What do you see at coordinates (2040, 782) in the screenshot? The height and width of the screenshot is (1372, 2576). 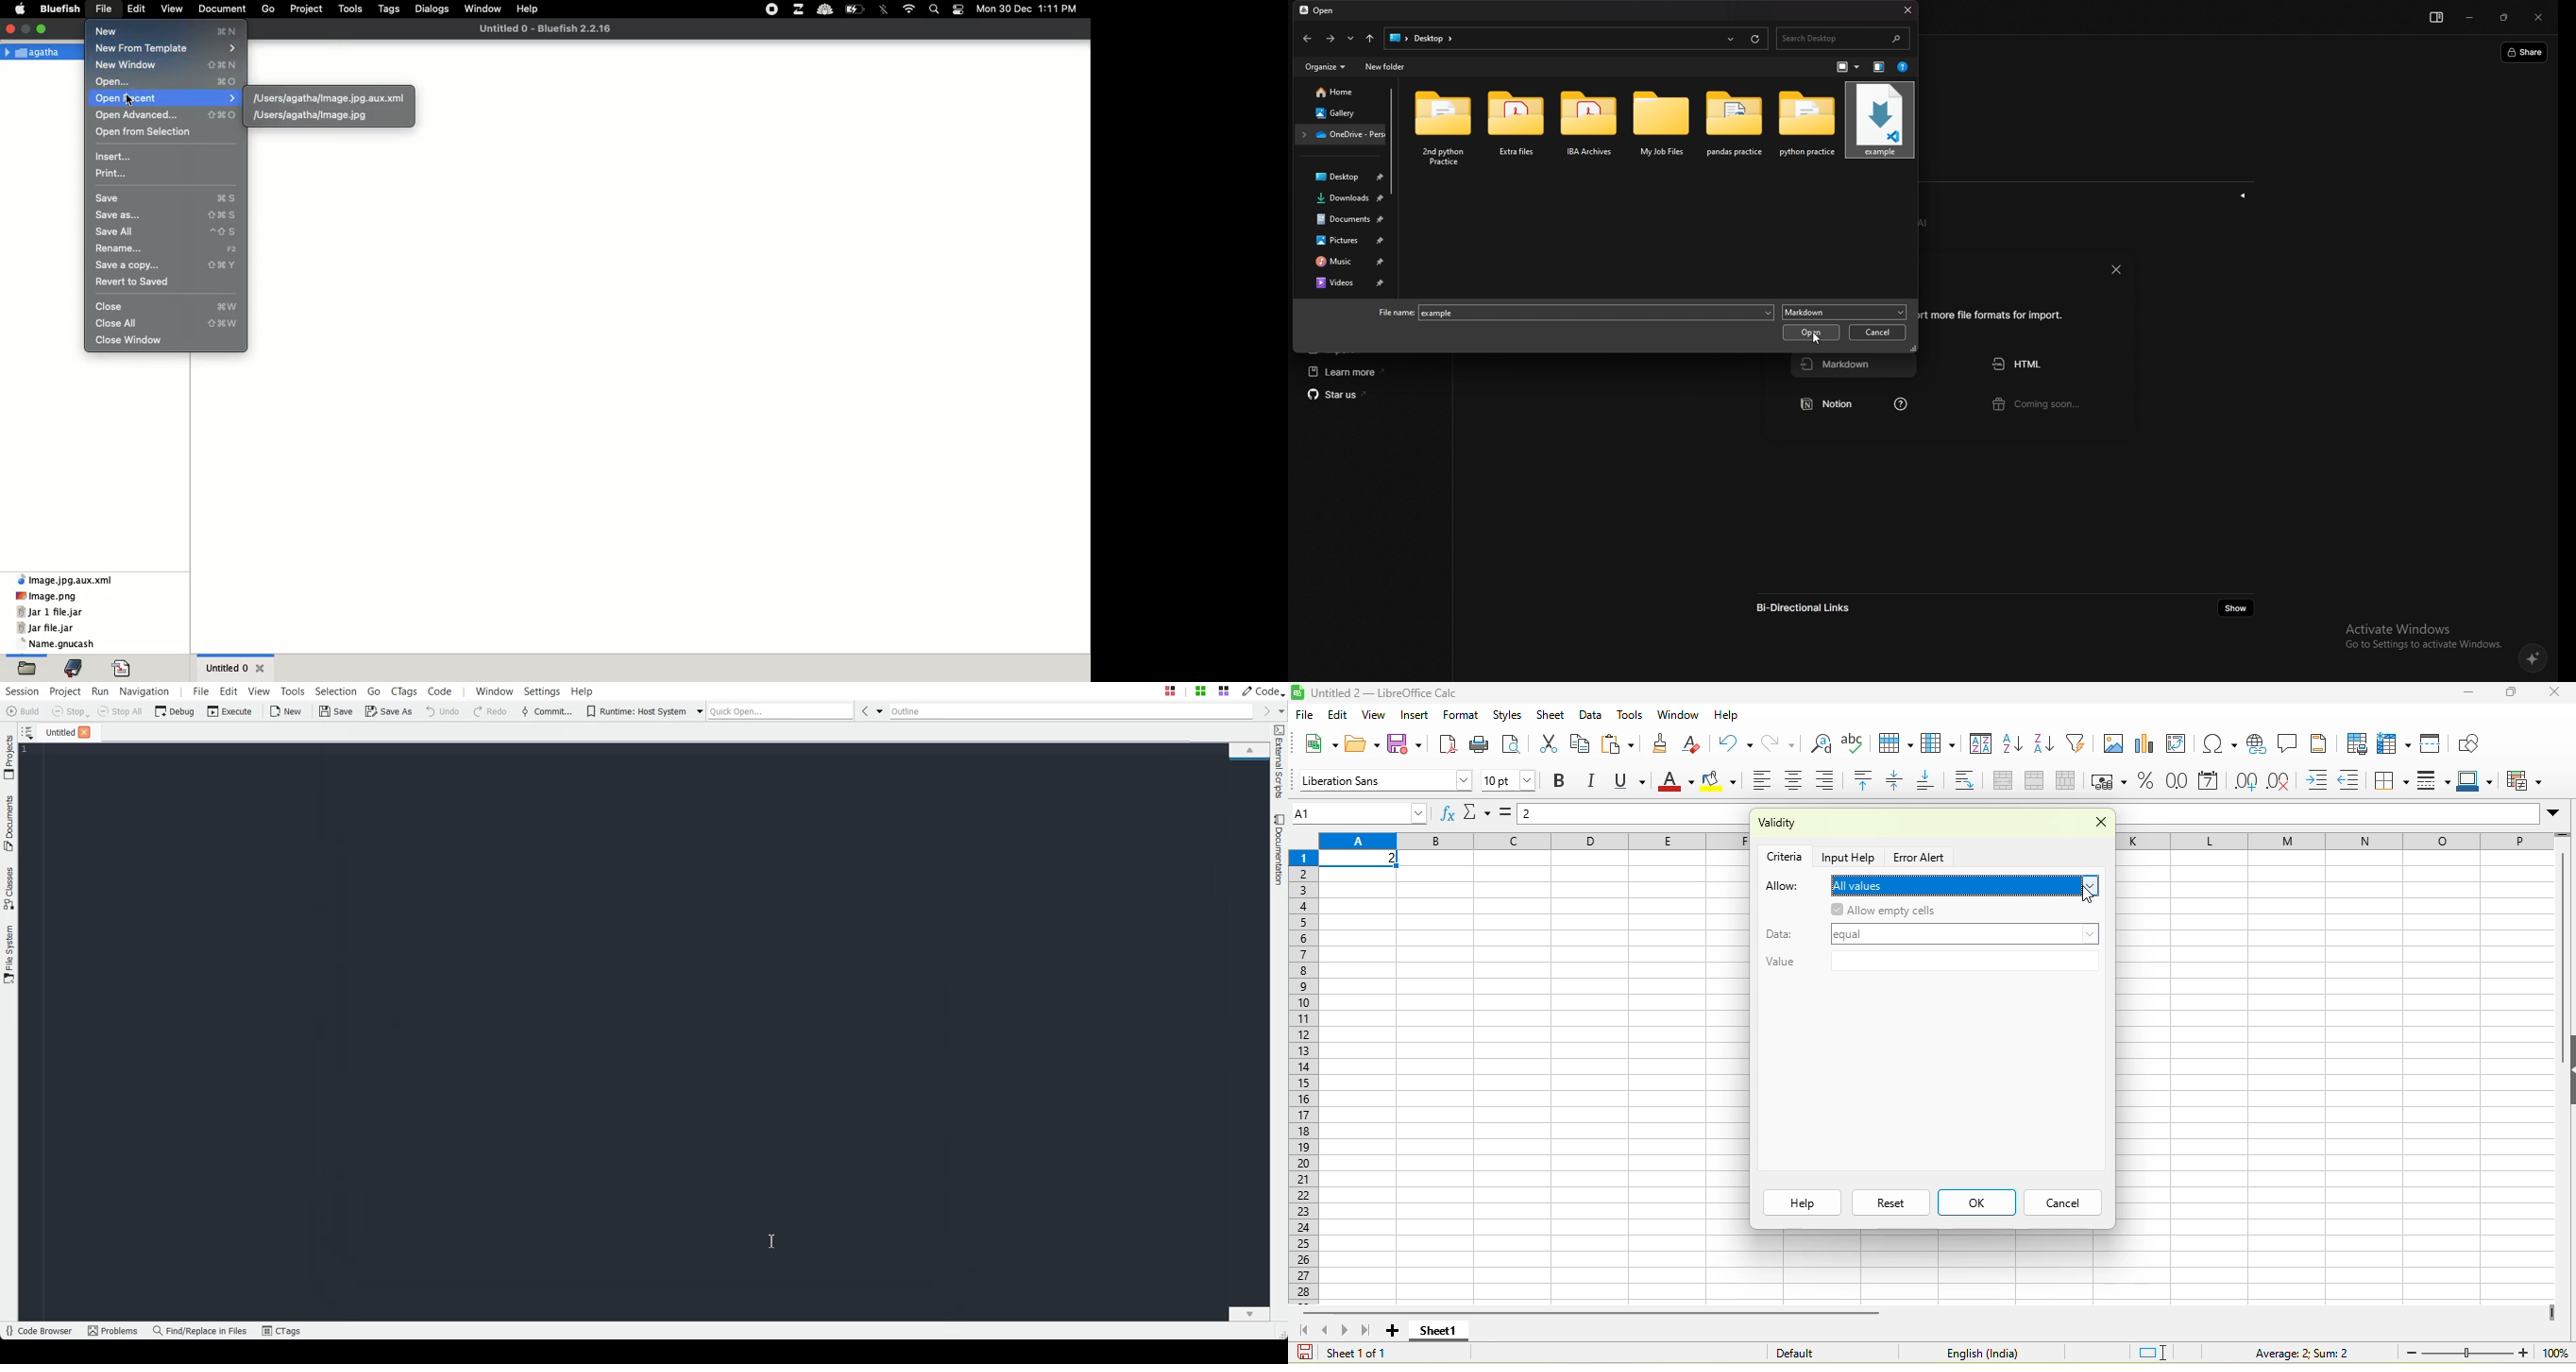 I see `merge` at bounding box center [2040, 782].